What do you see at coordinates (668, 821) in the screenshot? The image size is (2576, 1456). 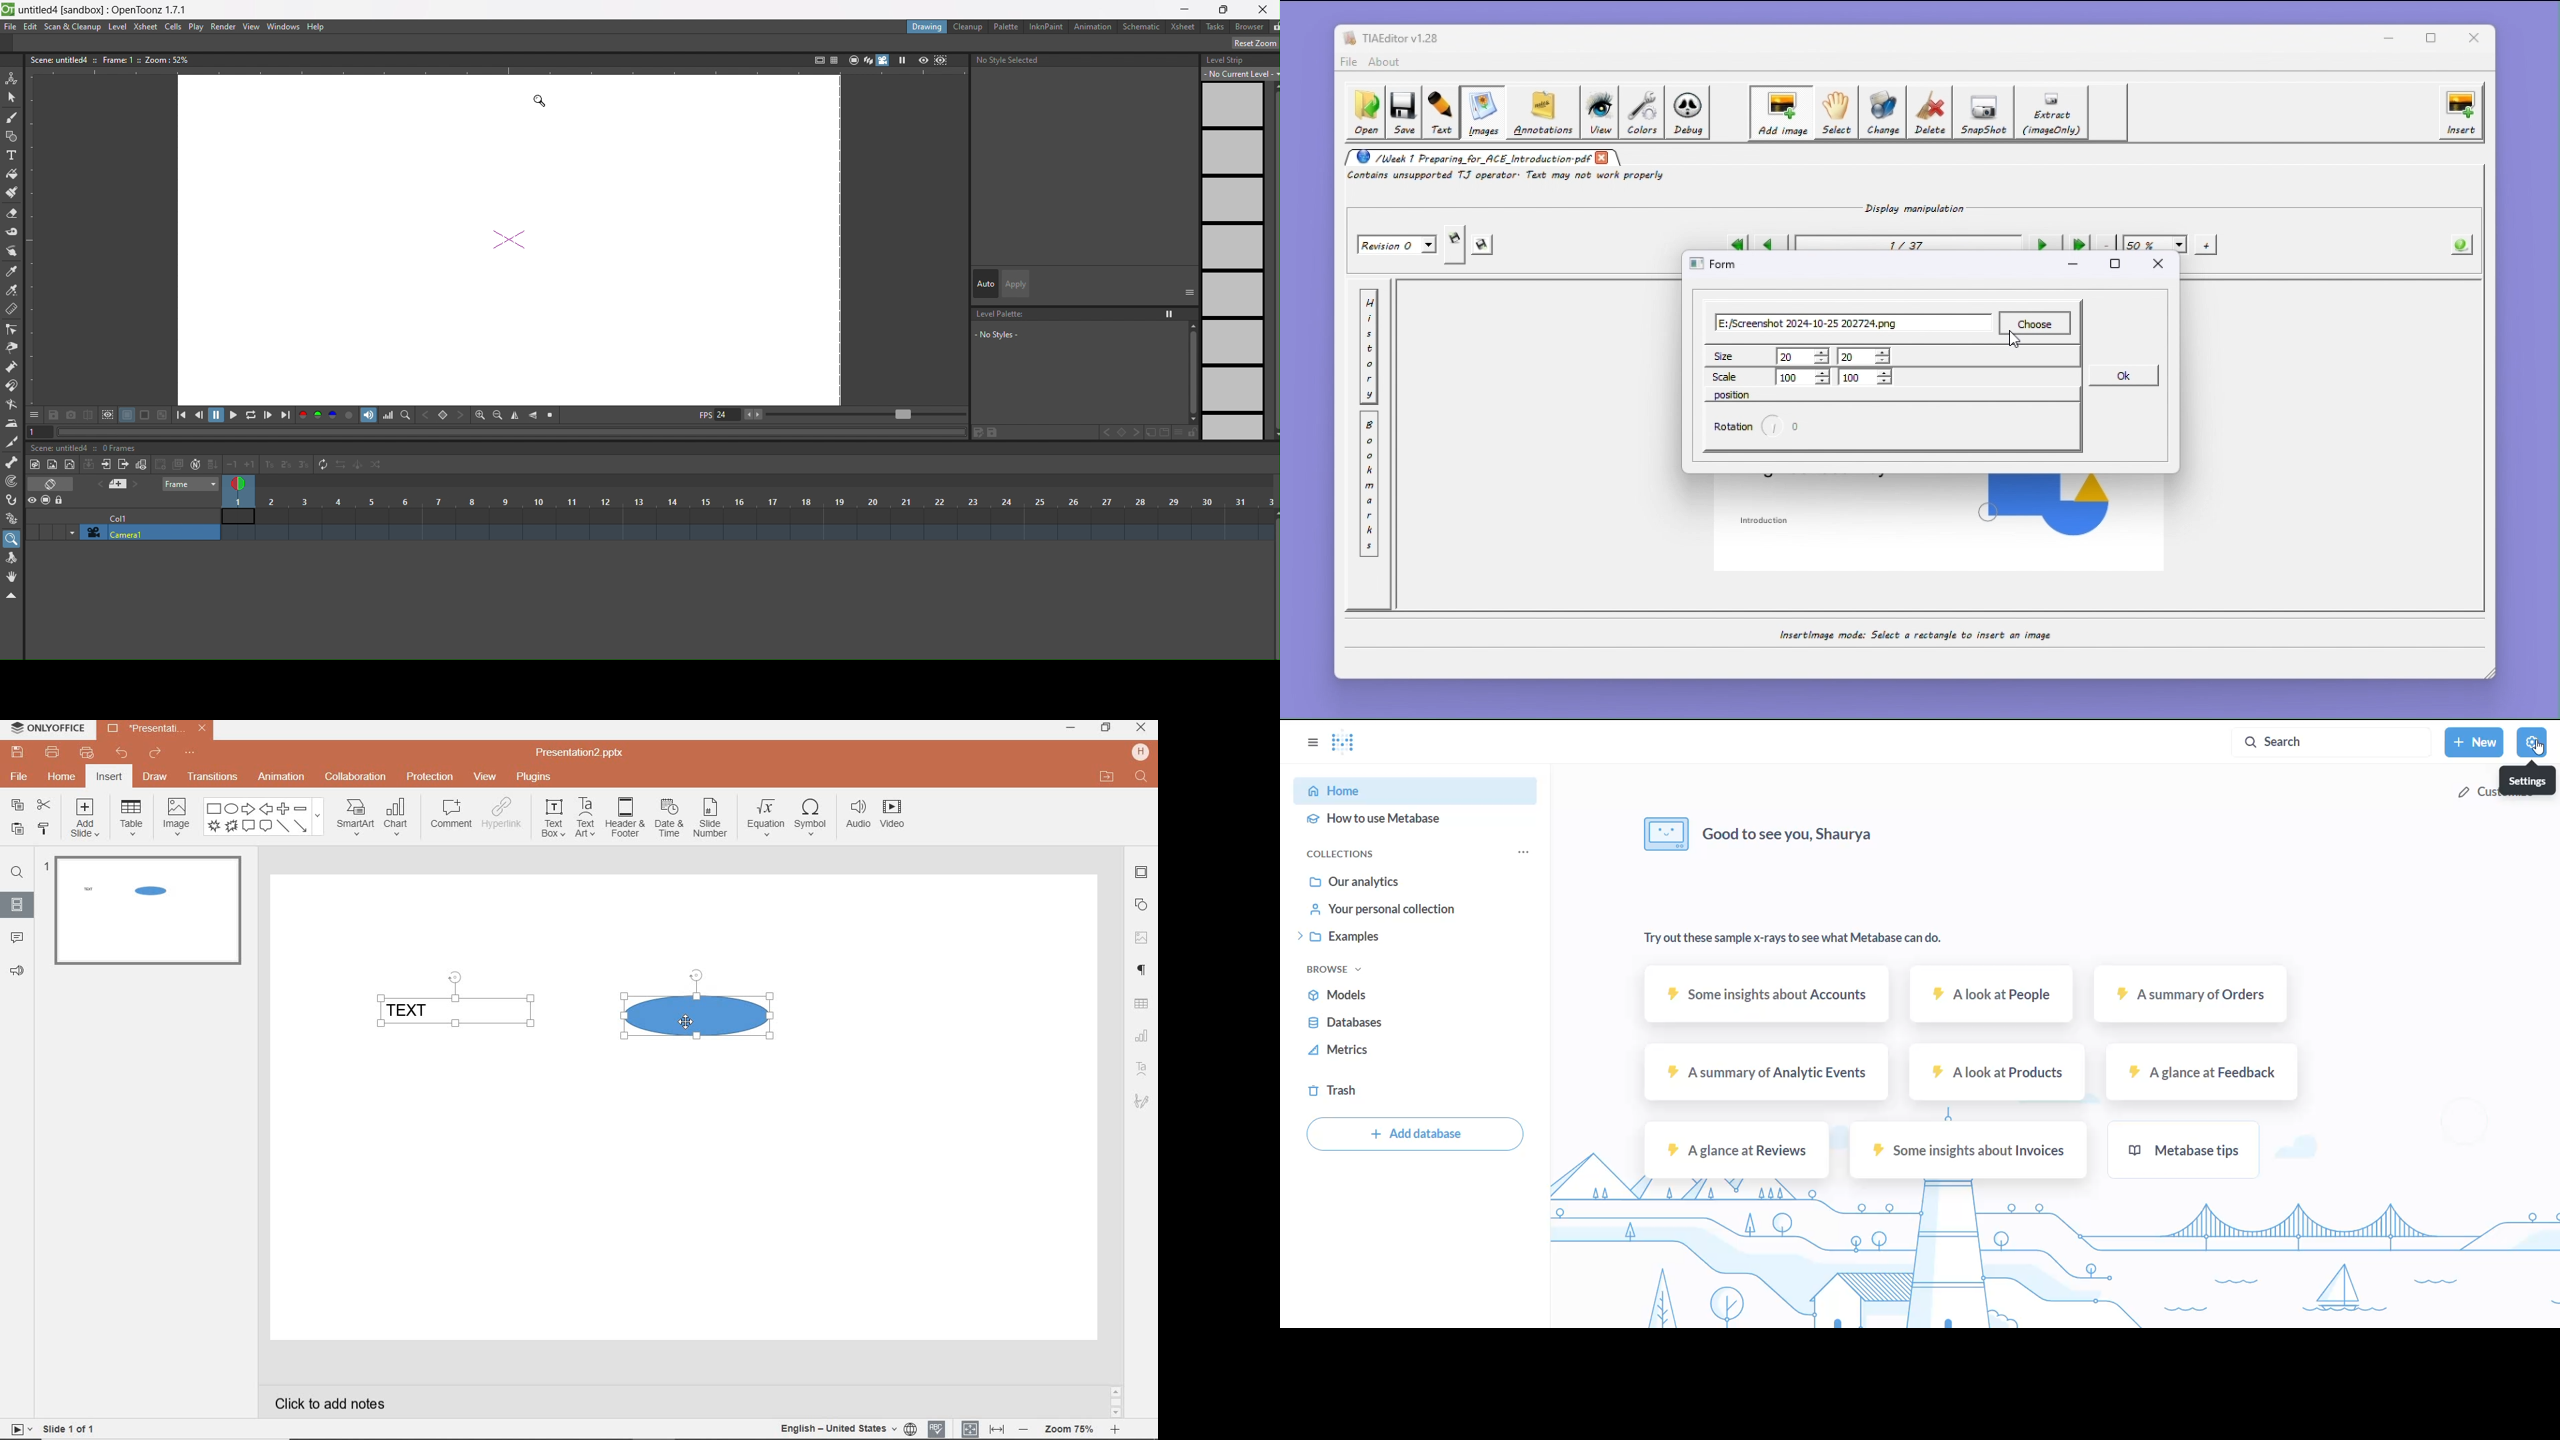 I see `date & time` at bounding box center [668, 821].